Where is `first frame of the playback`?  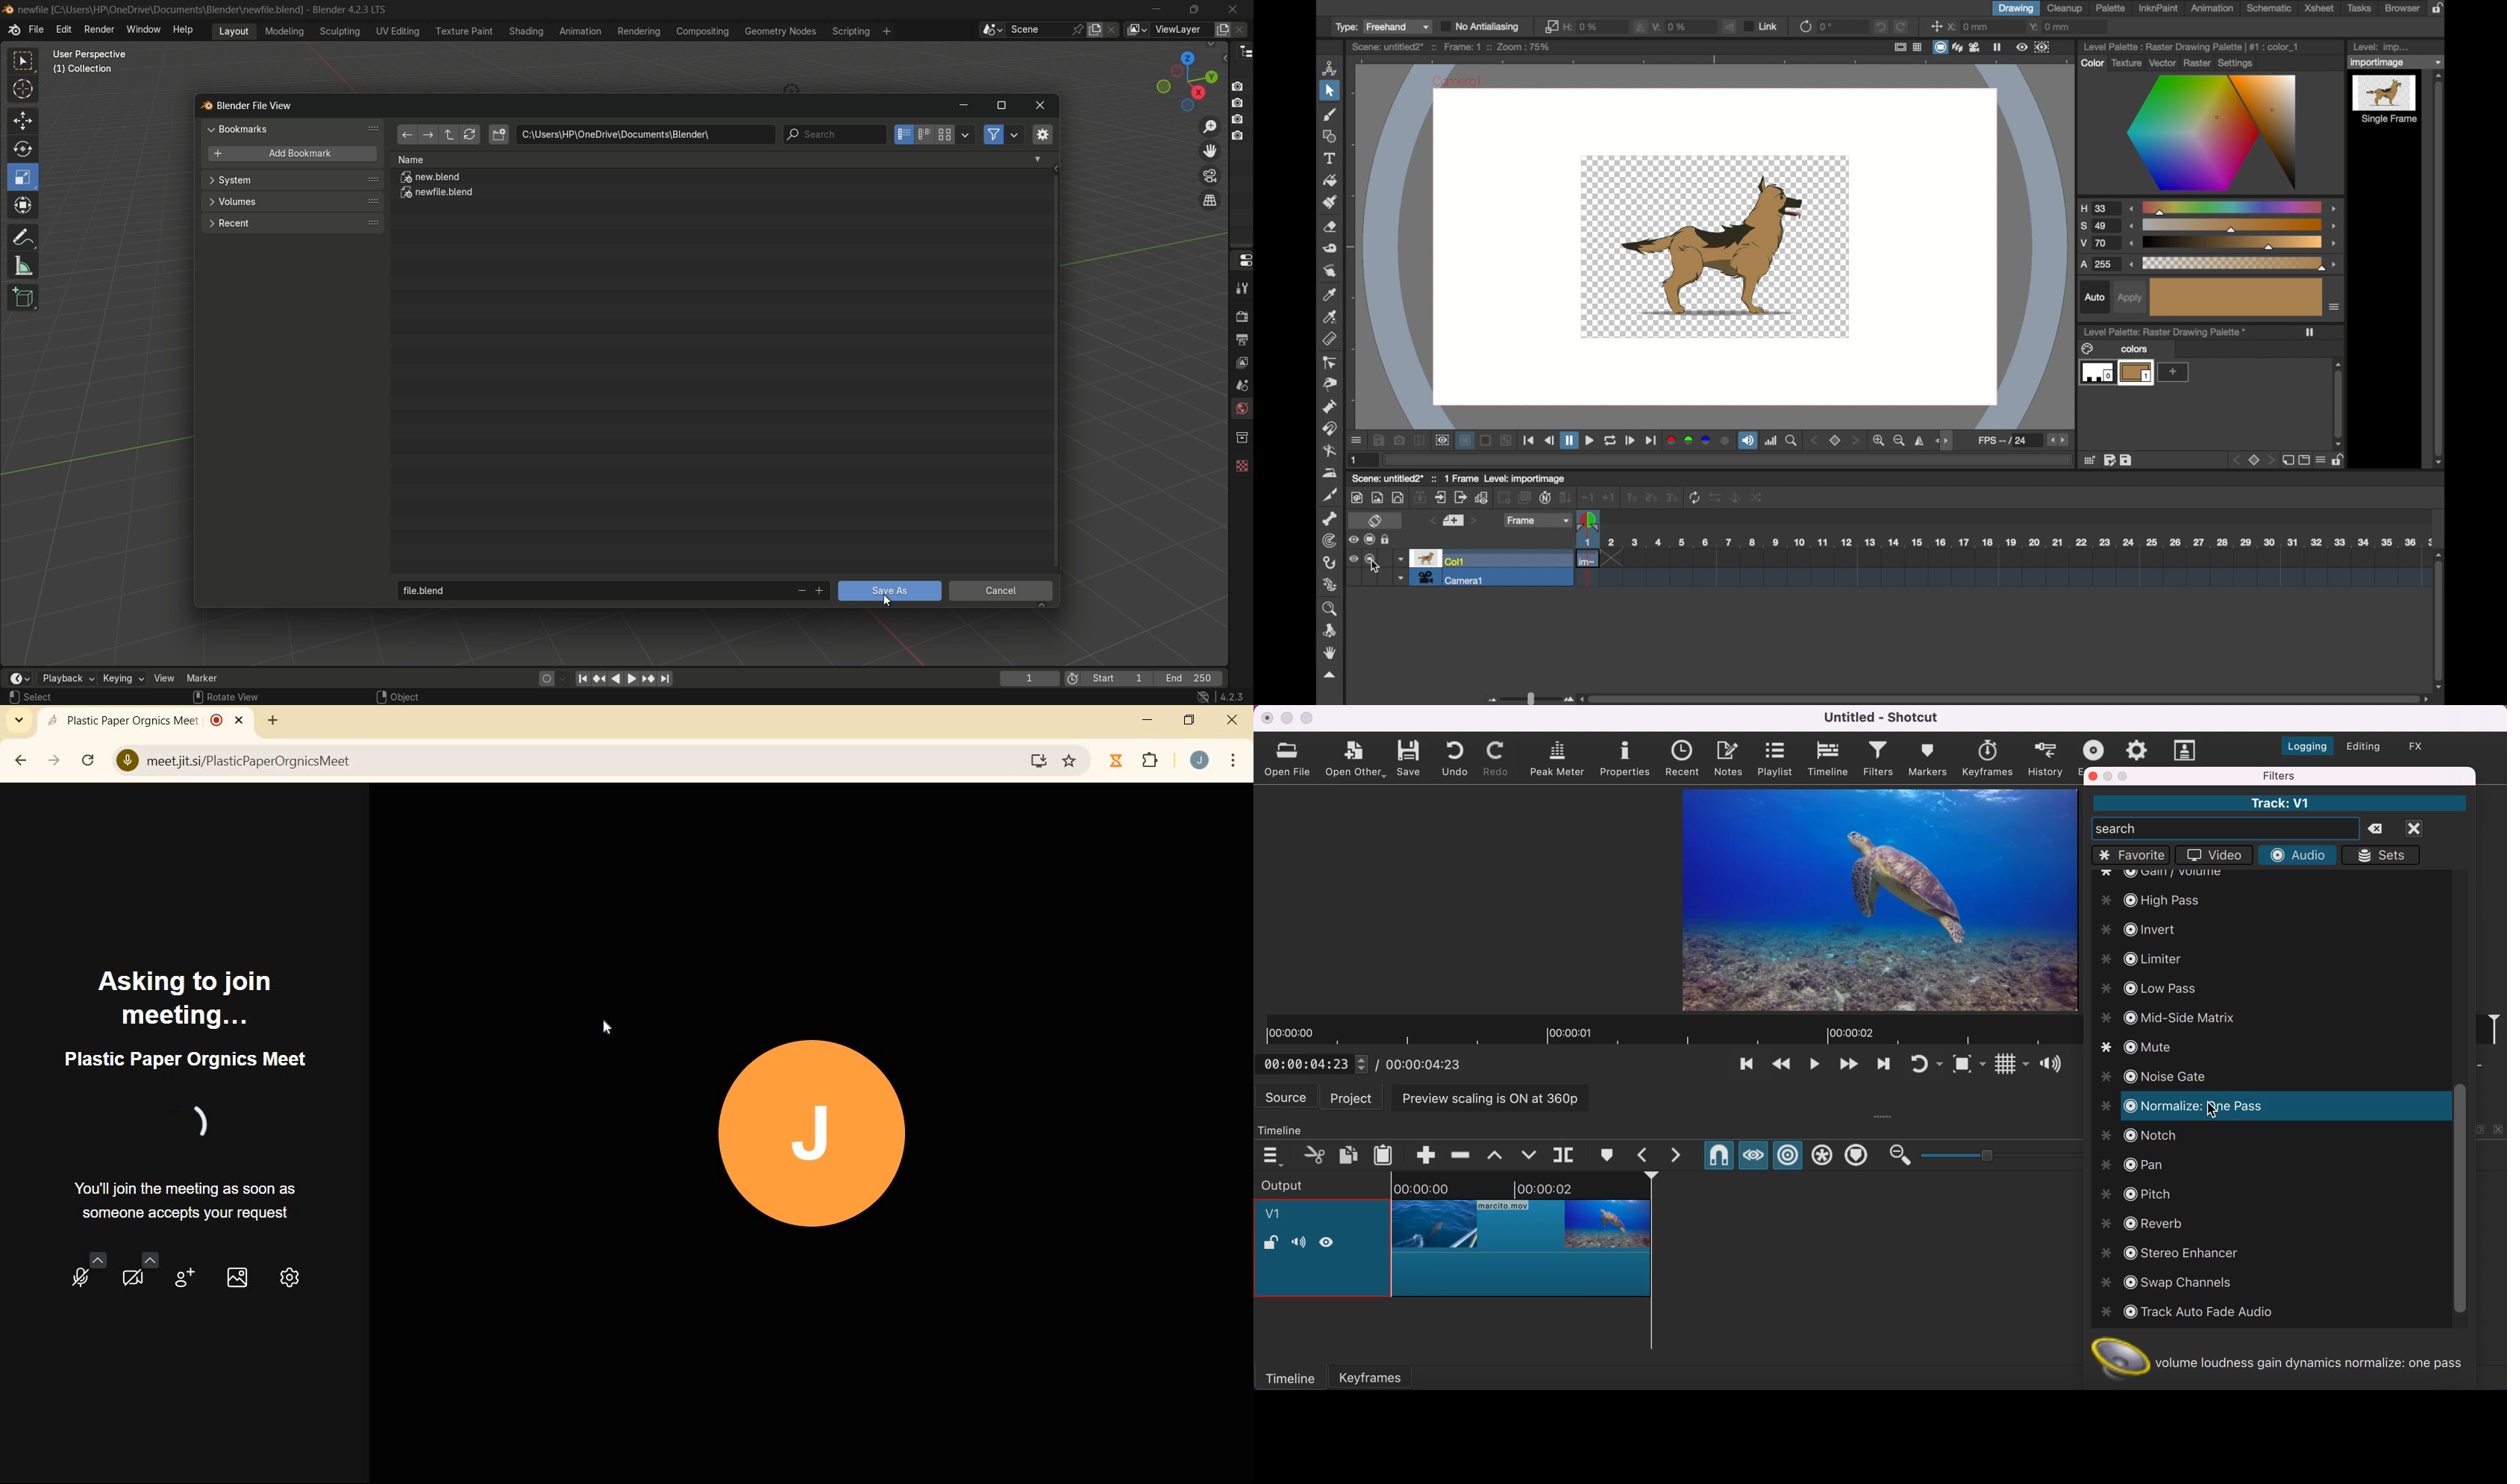
first frame of the playback is located at coordinates (1109, 678).